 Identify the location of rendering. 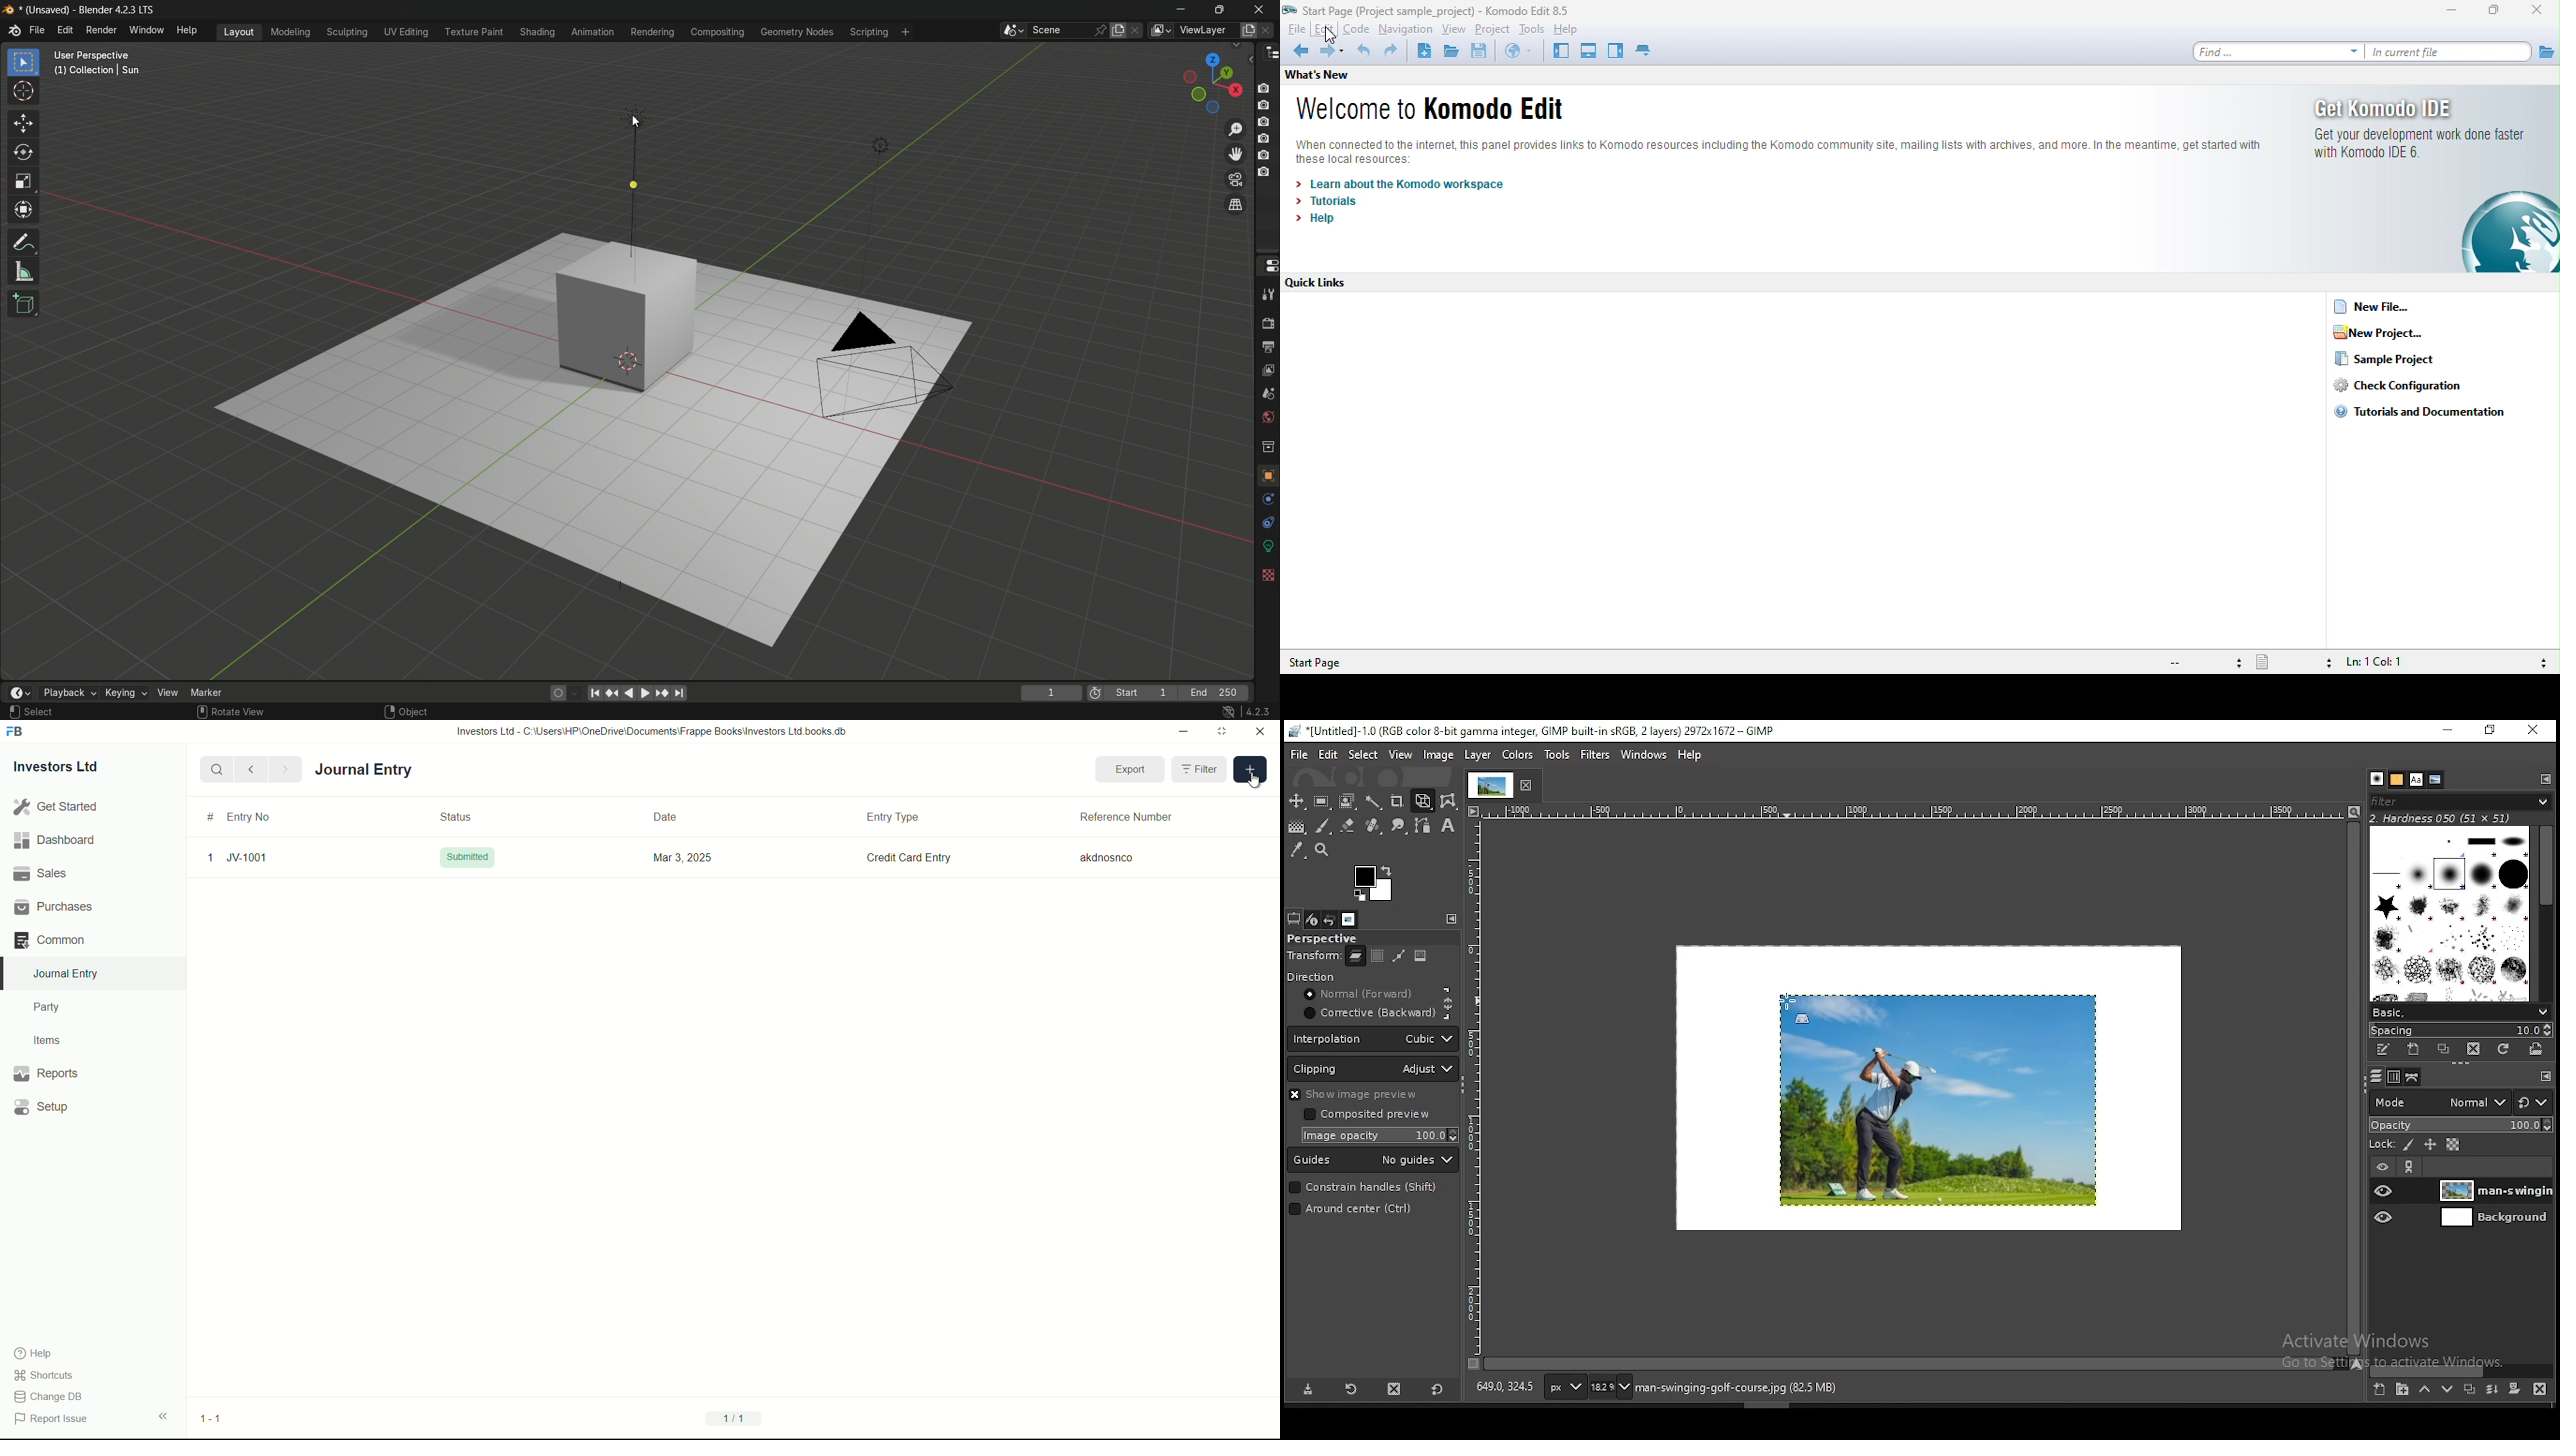
(651, 31).